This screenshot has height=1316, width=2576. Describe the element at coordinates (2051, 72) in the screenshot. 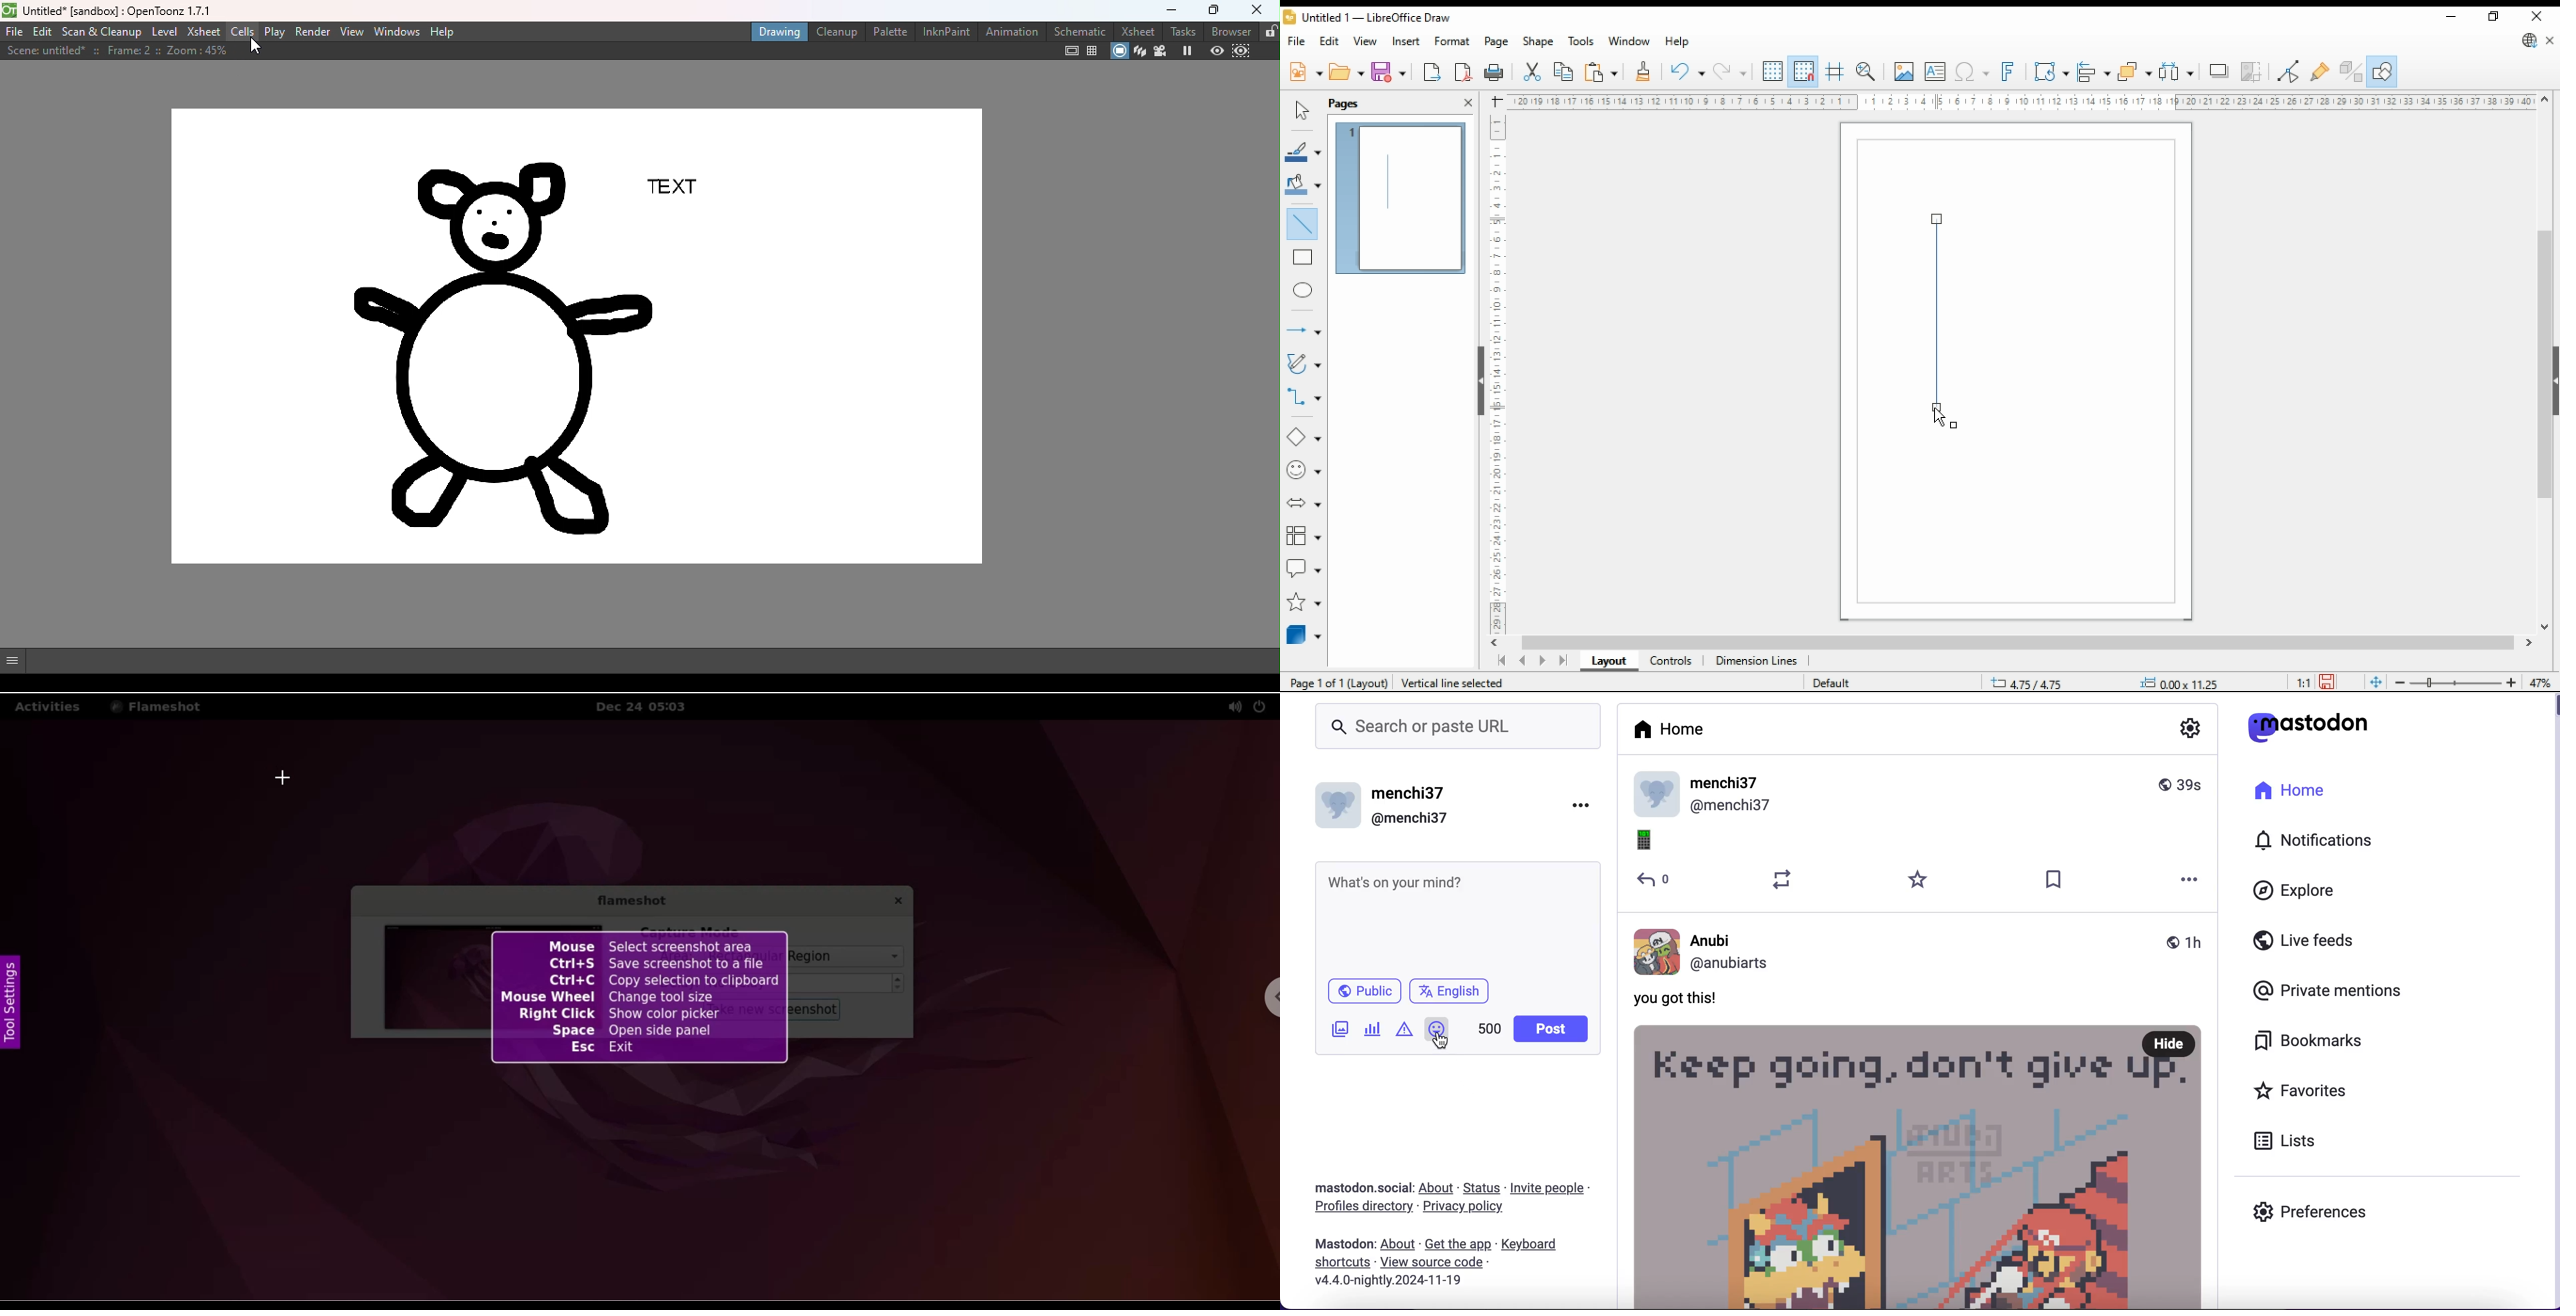

I see `transformations` at that location.